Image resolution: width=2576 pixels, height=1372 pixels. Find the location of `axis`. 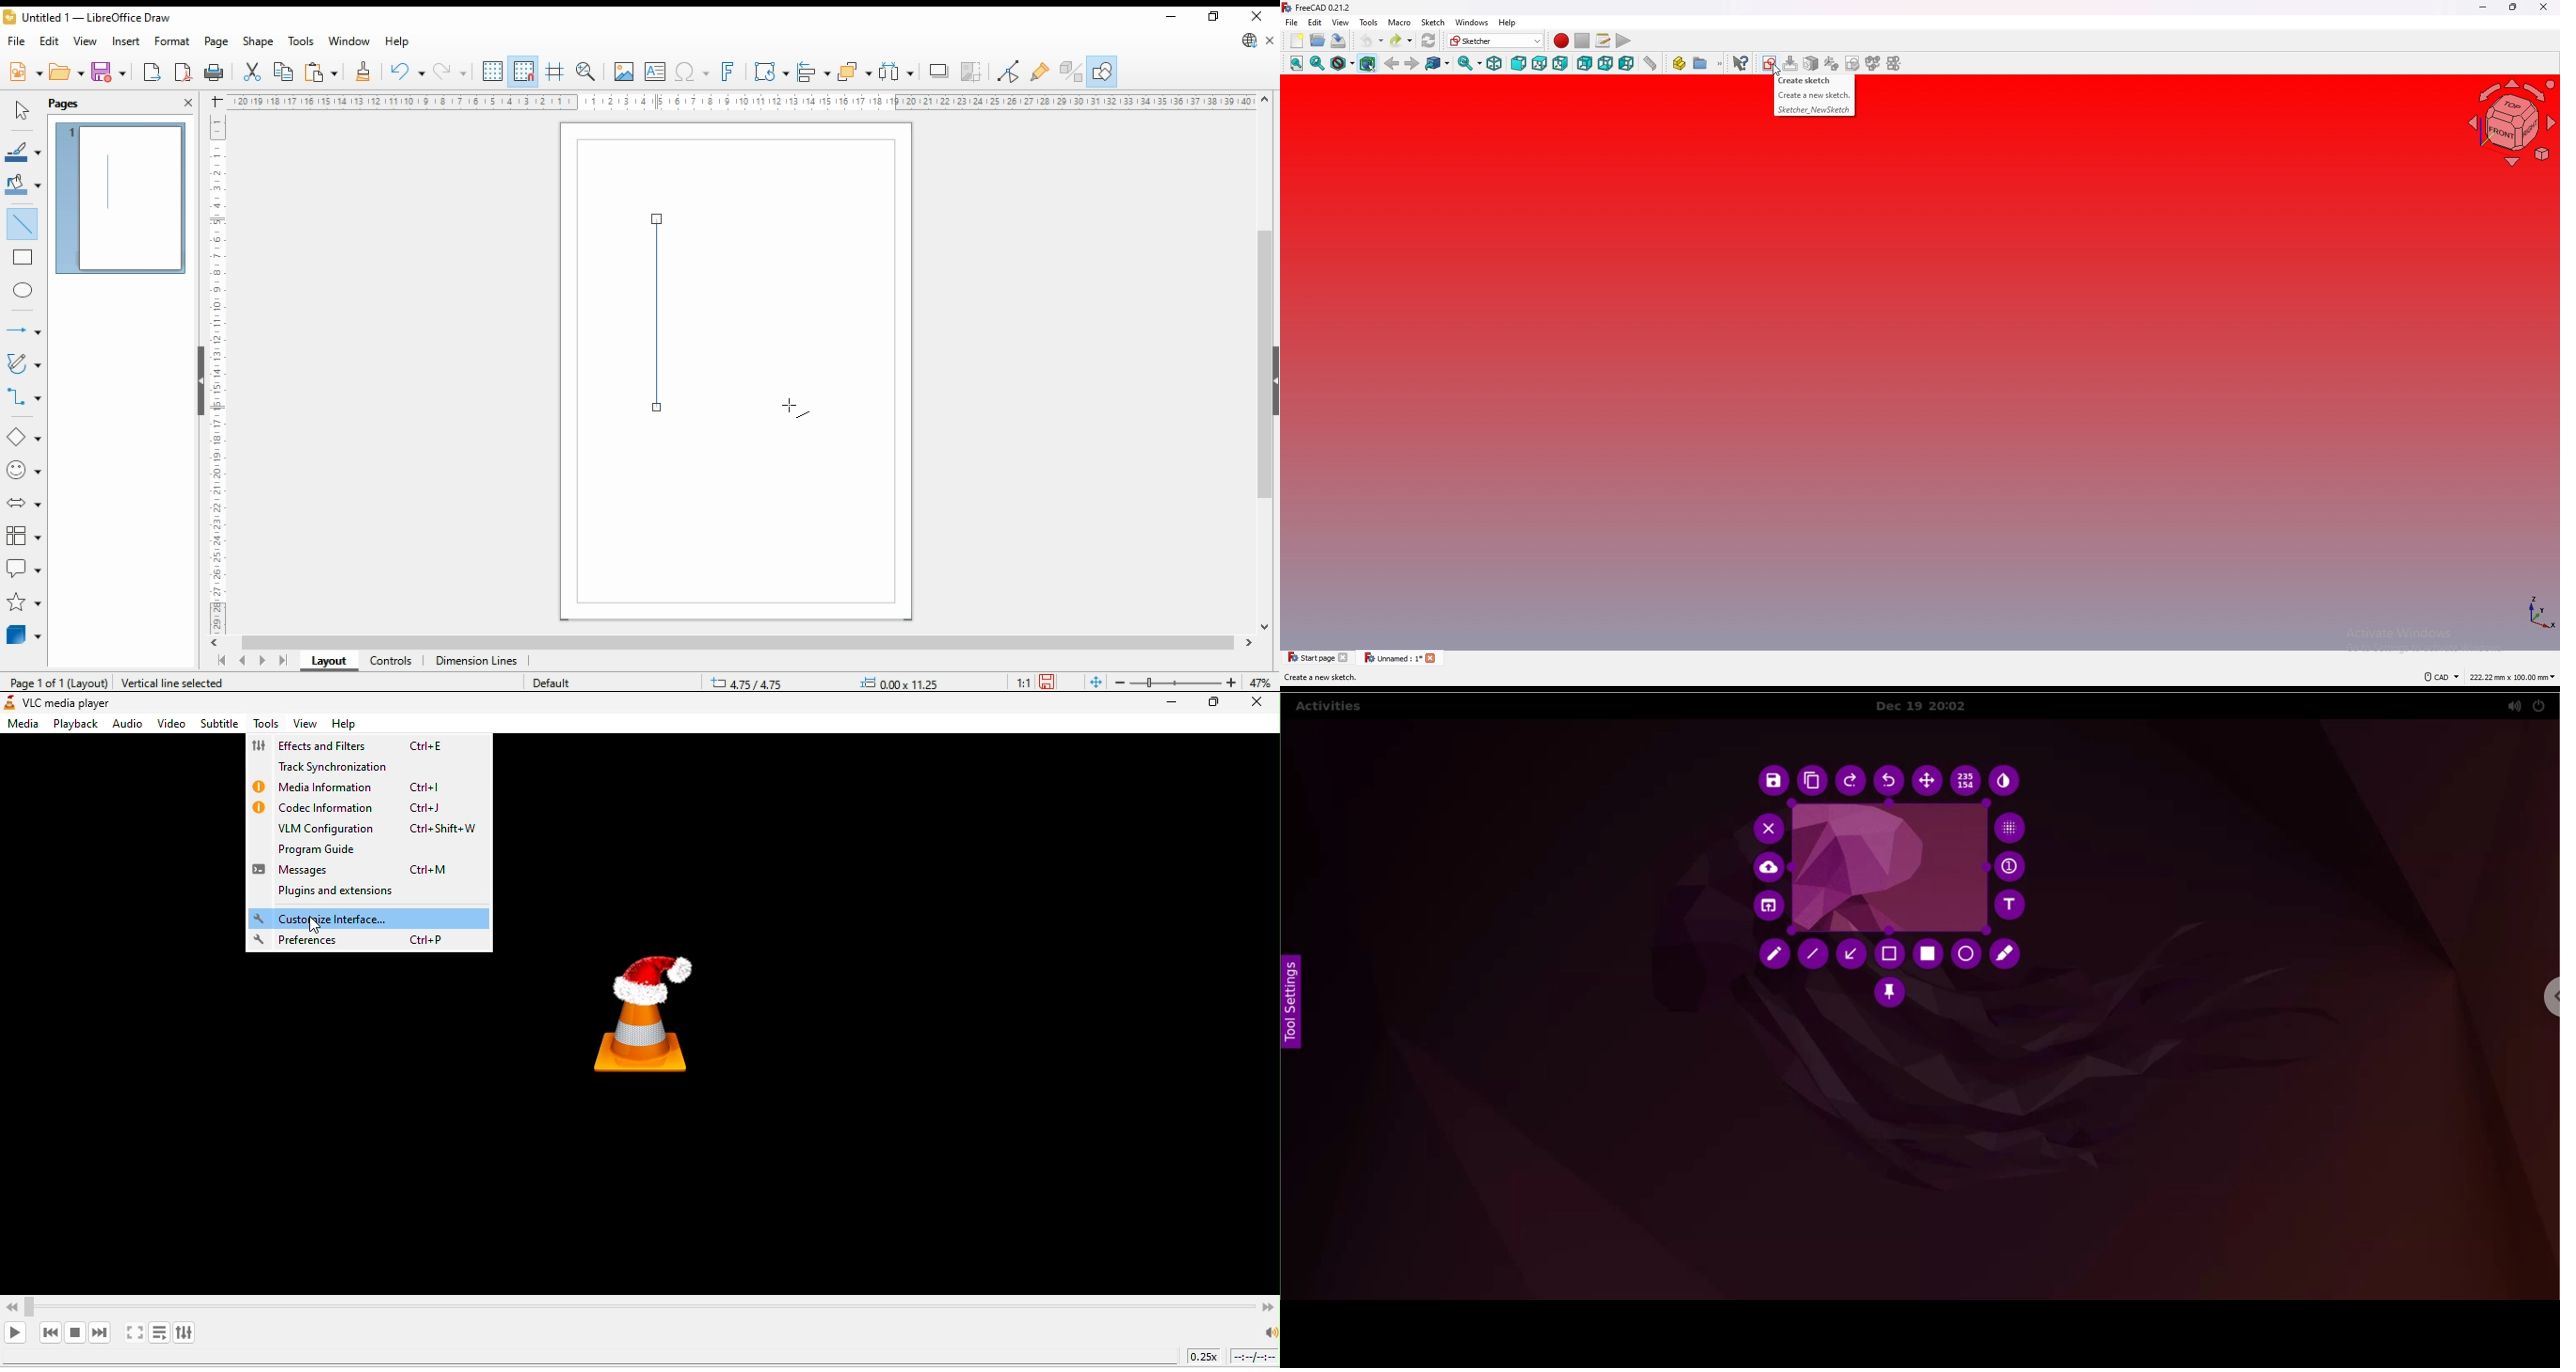

axis is located at coordinates (2539, 613).